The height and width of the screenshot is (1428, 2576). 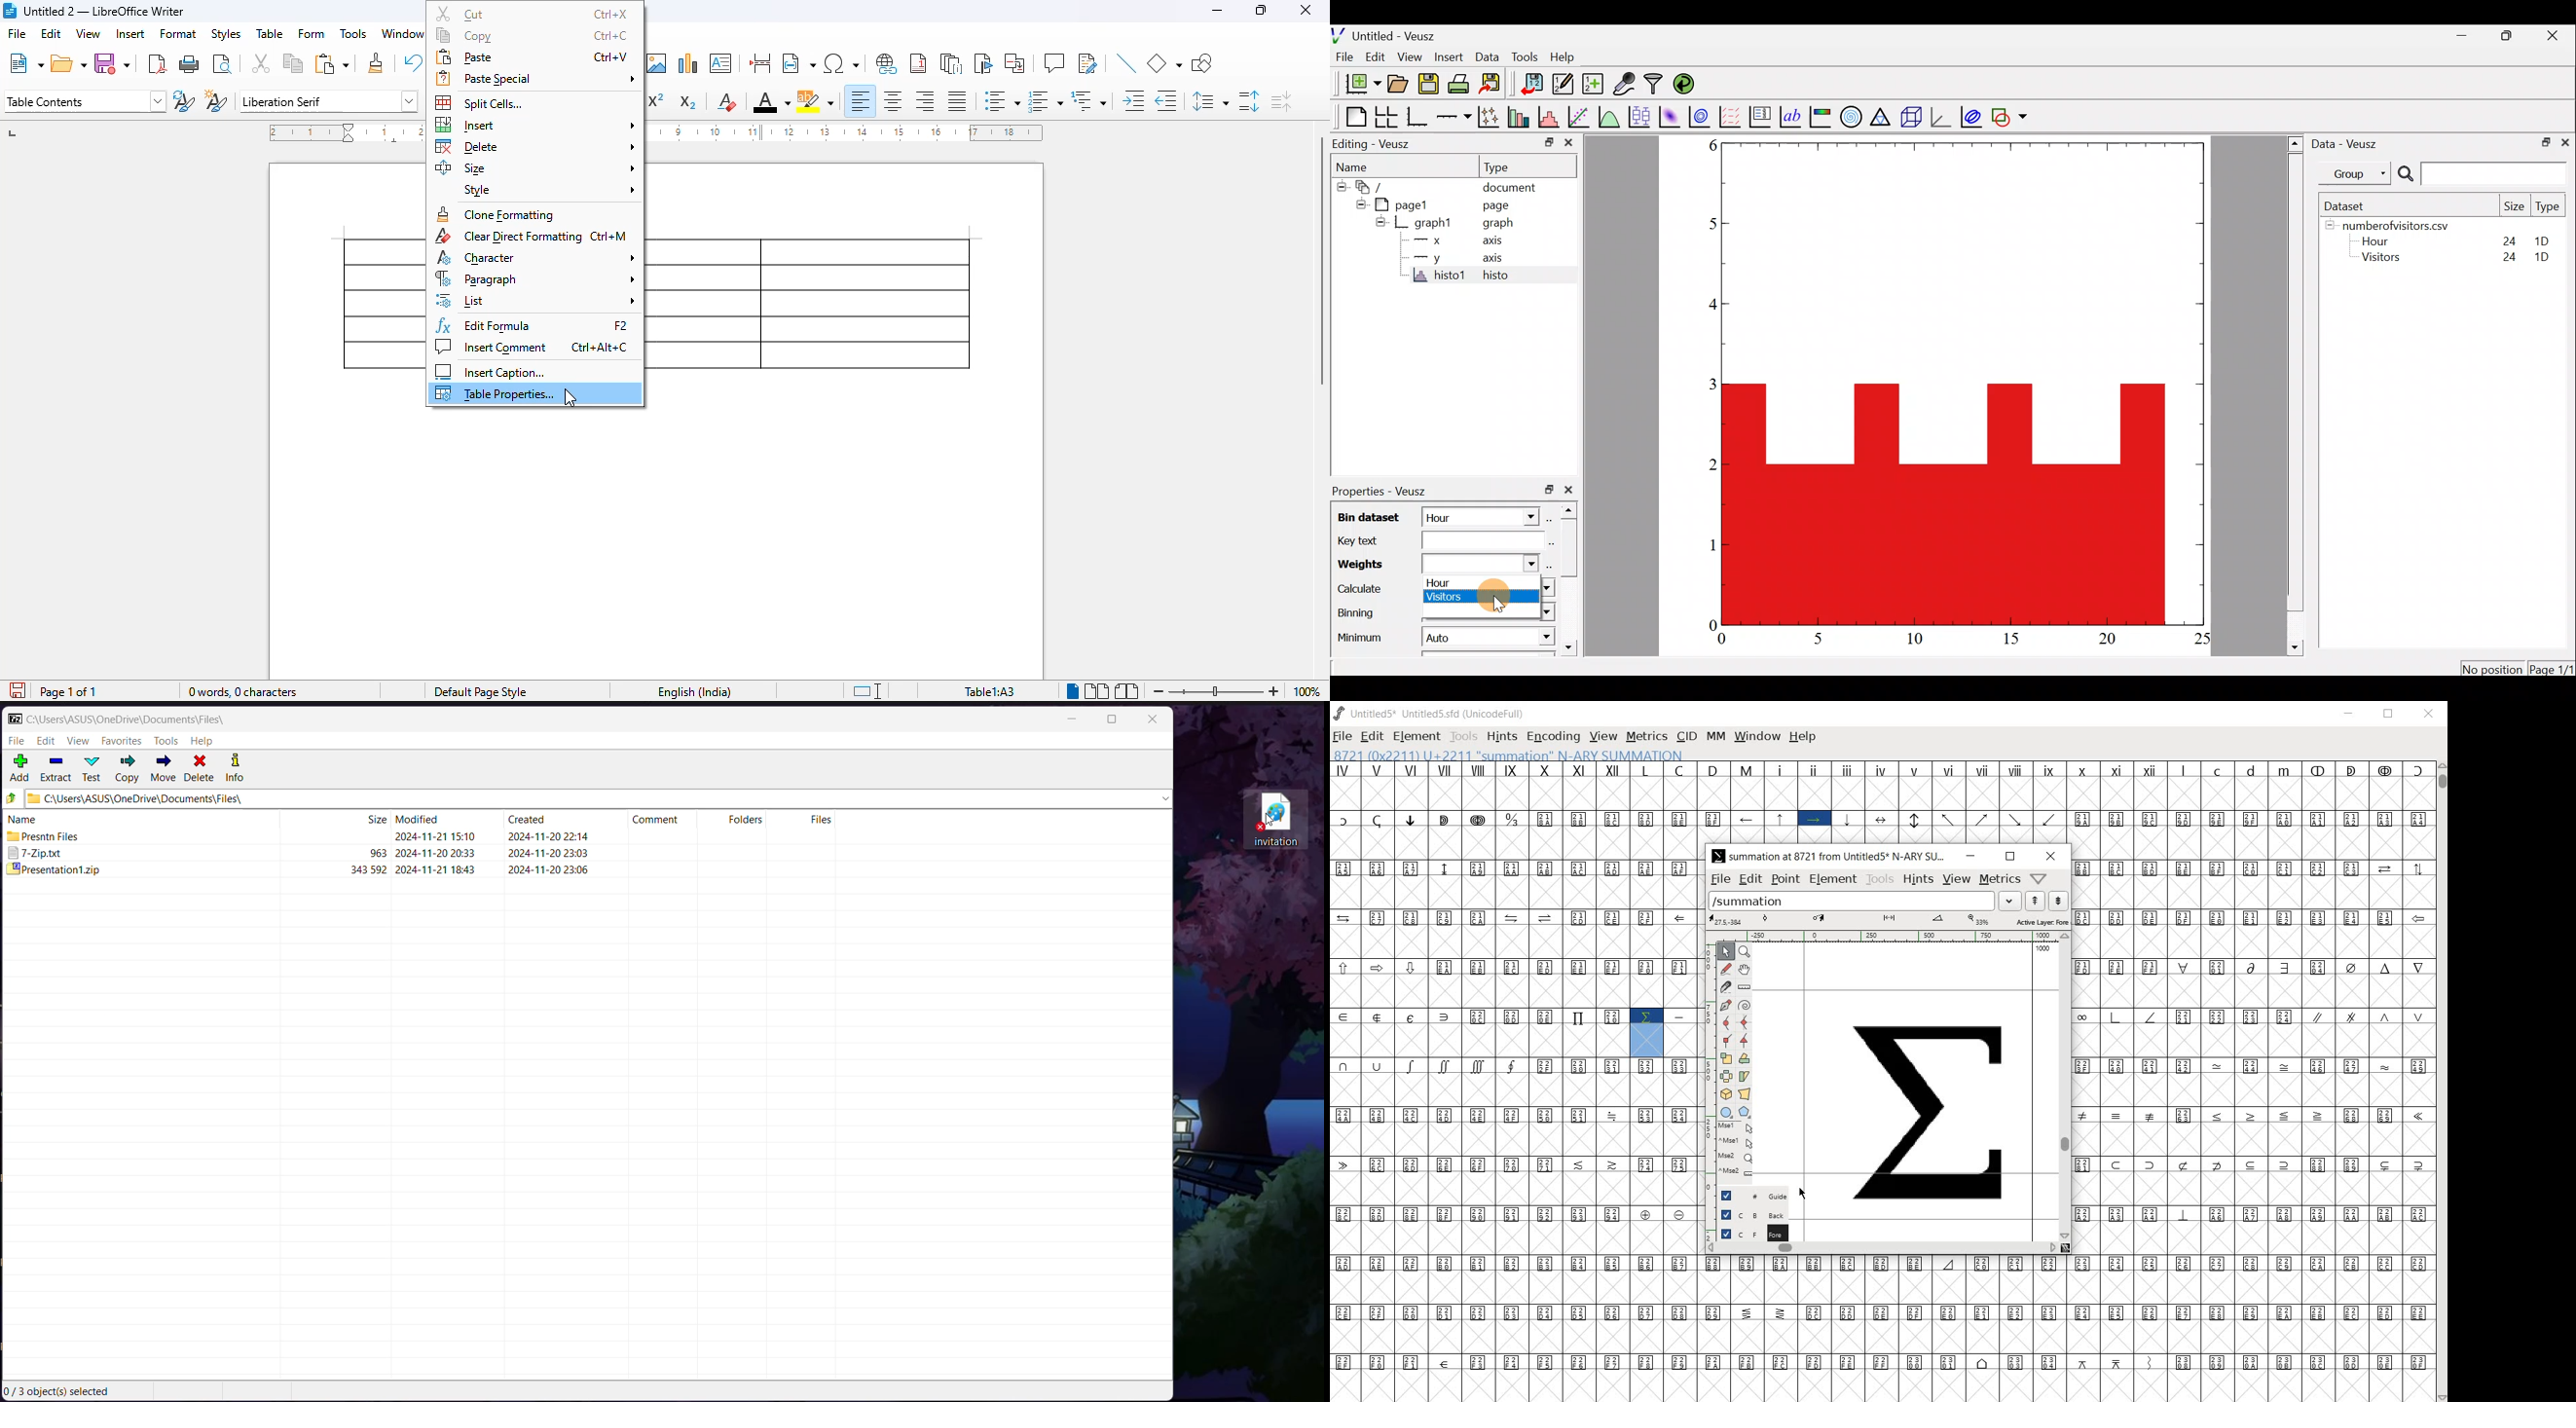 I want to click on standard selection, so click(x=867, y=691).